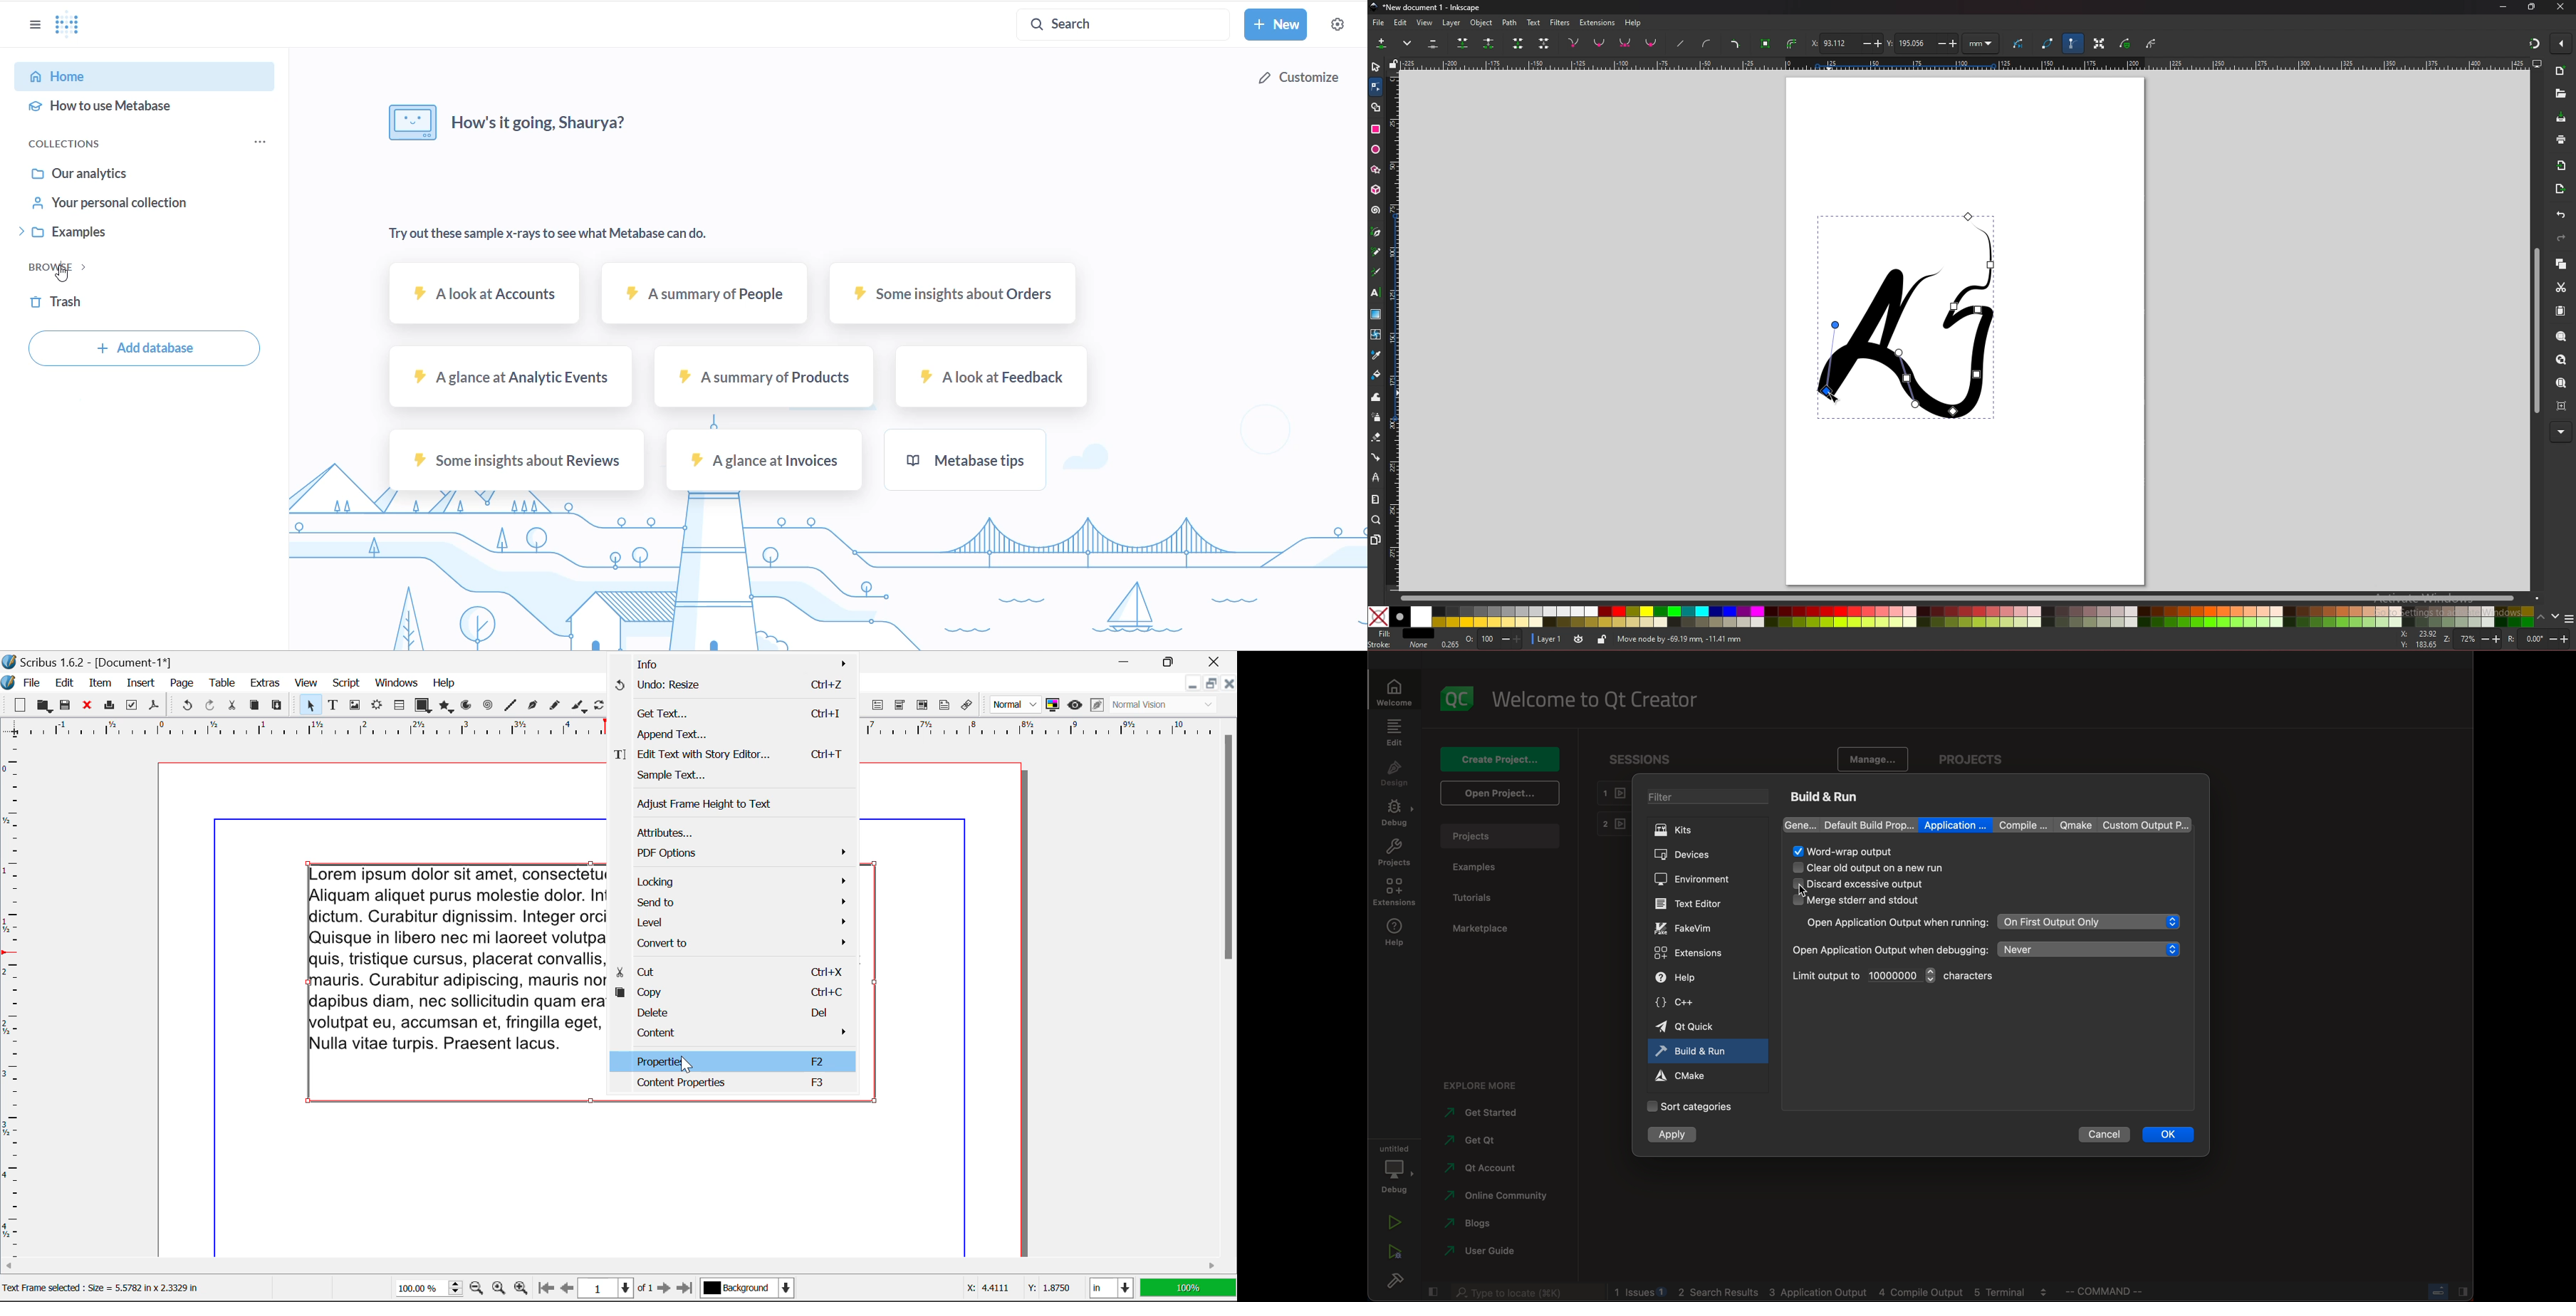  I want to click on command, so click(2114, 1292).